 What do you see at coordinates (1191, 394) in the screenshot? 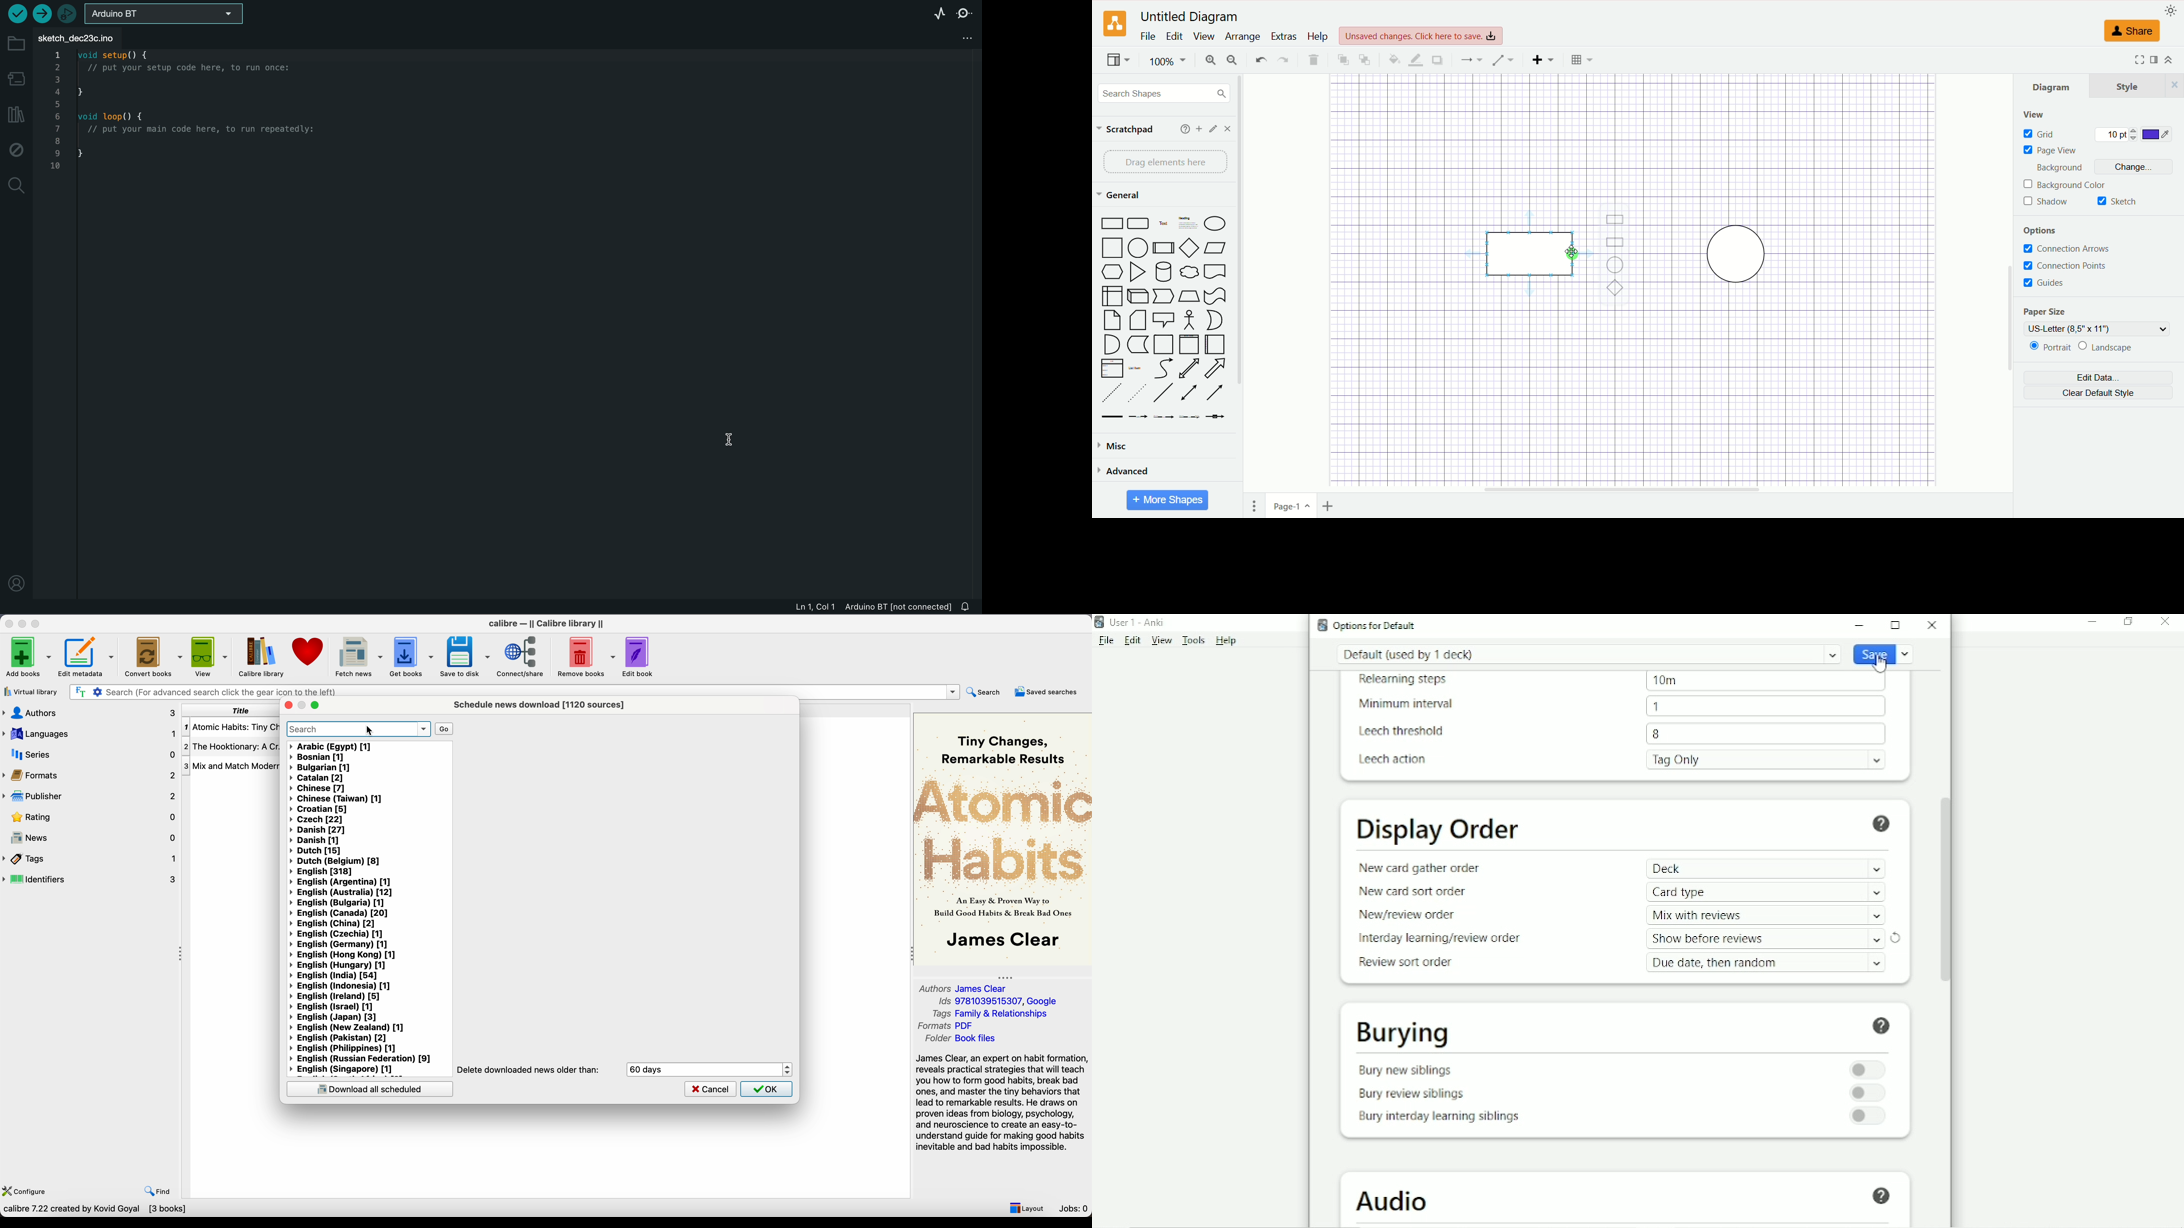
I see `Line with Two Arrows` at bounding box center [1191, 394].